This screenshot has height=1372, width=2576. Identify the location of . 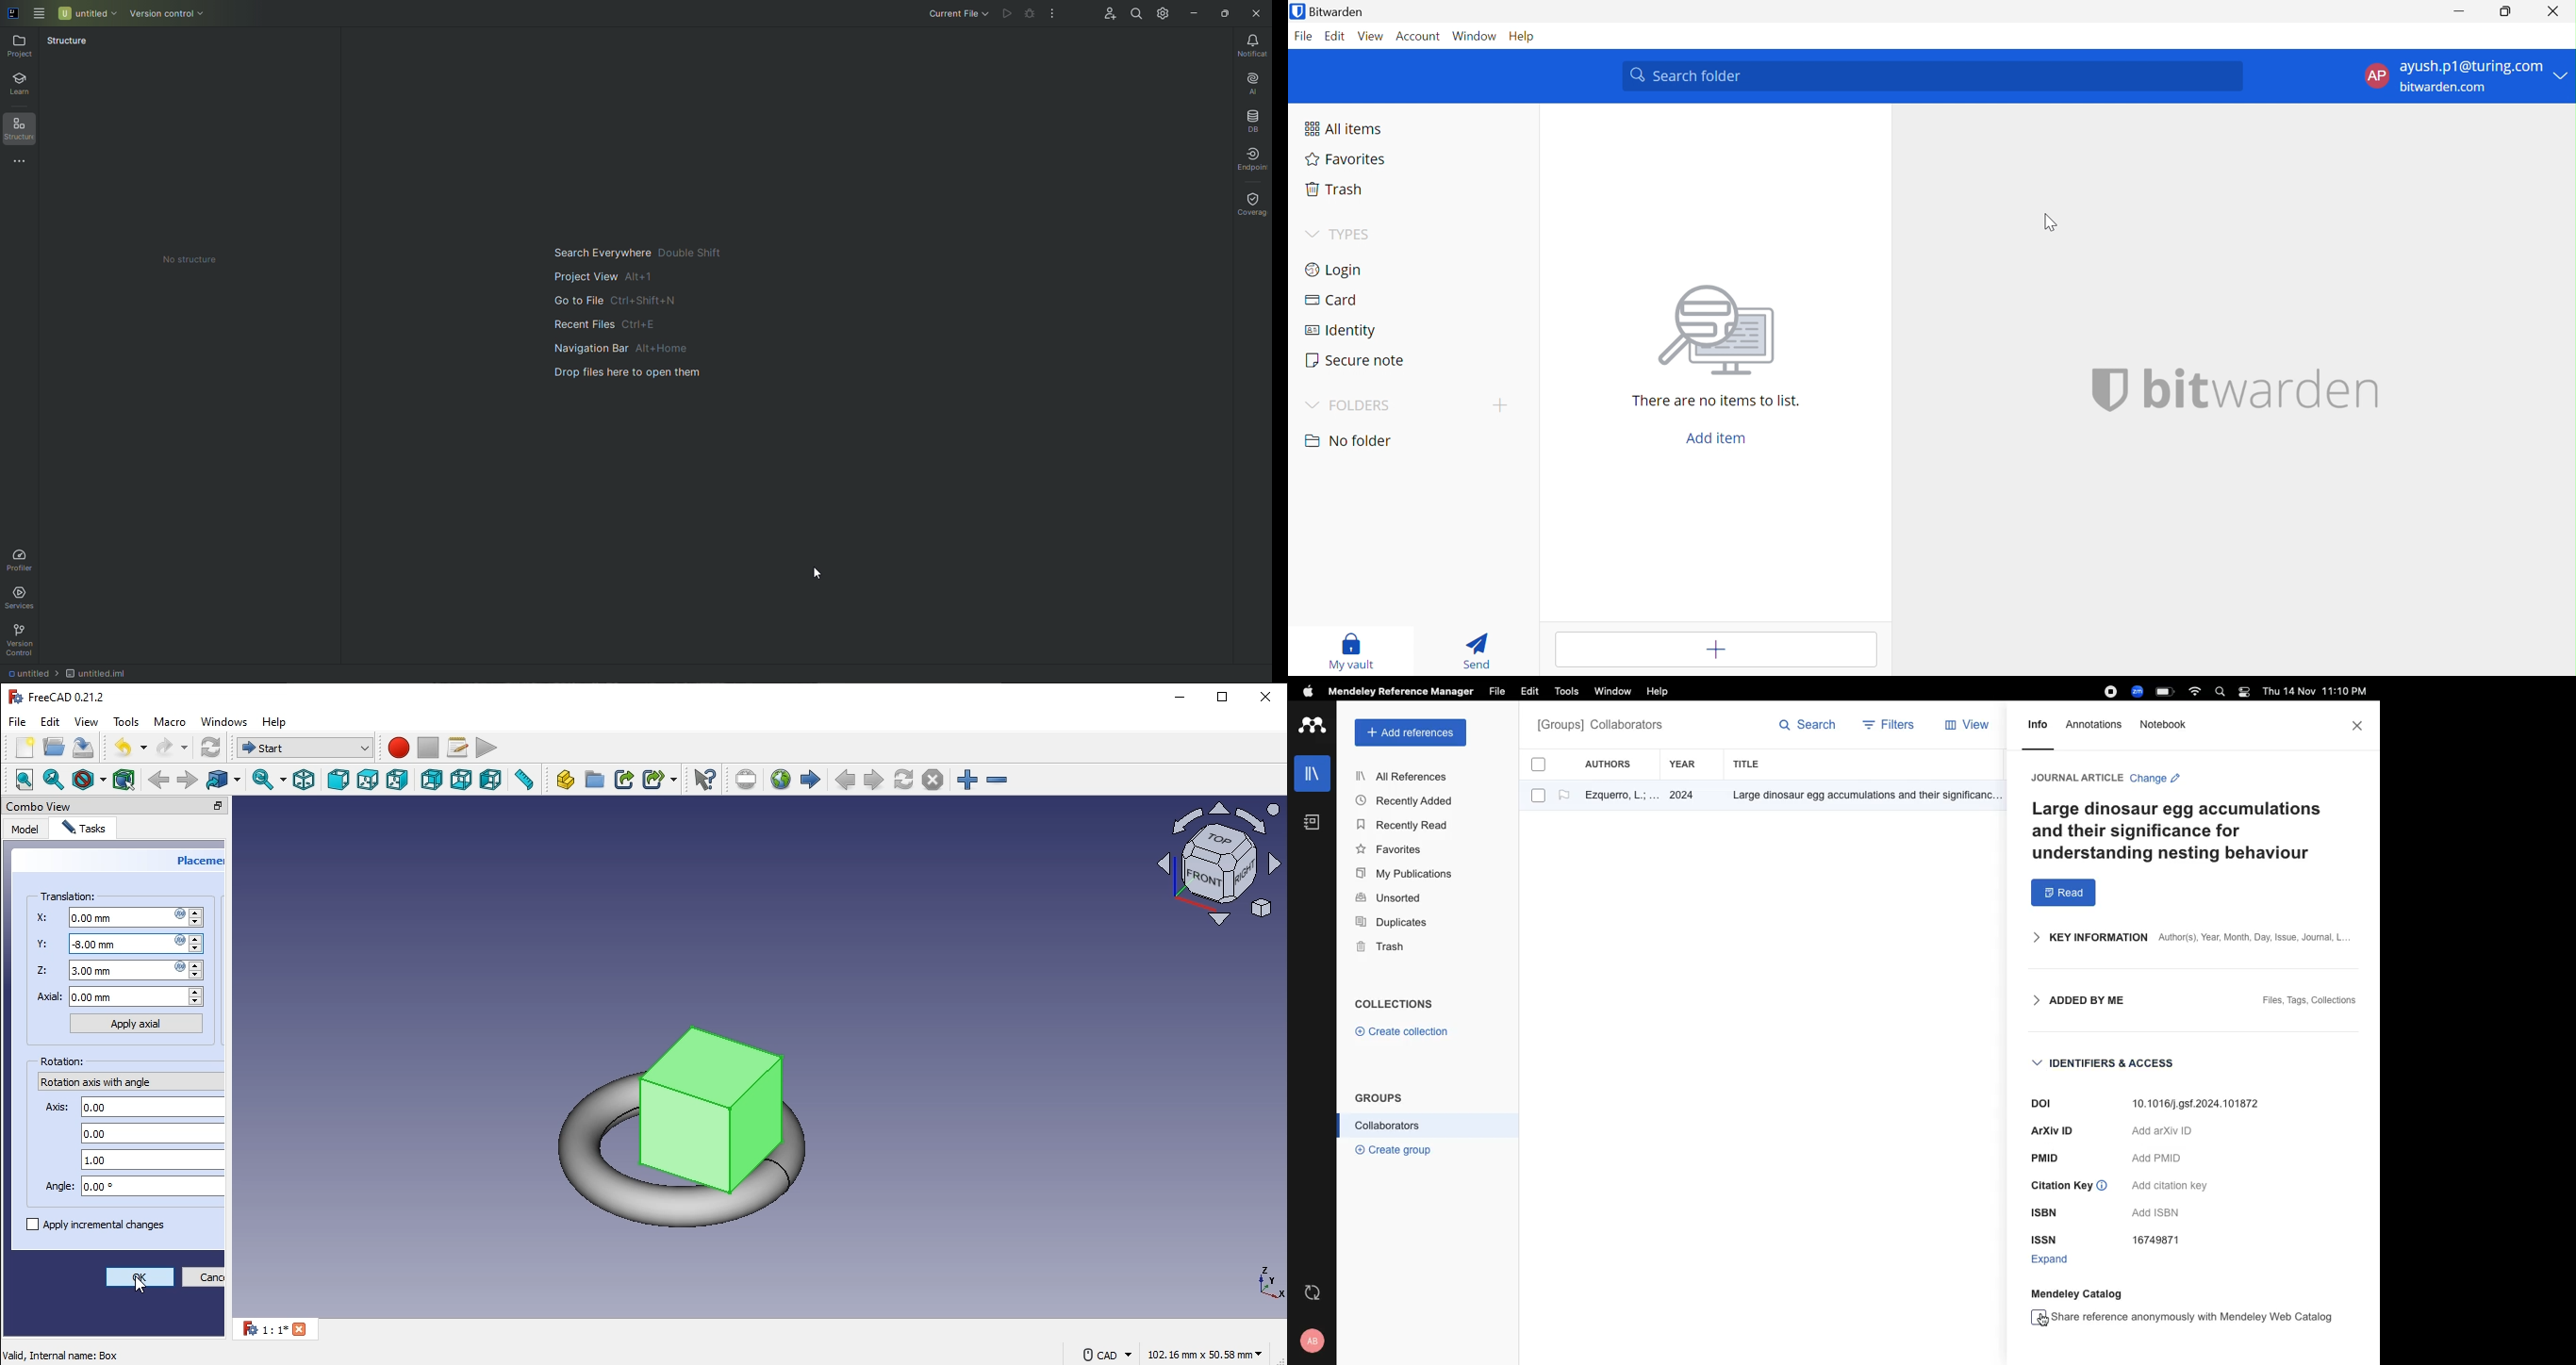
(2046, 1214).